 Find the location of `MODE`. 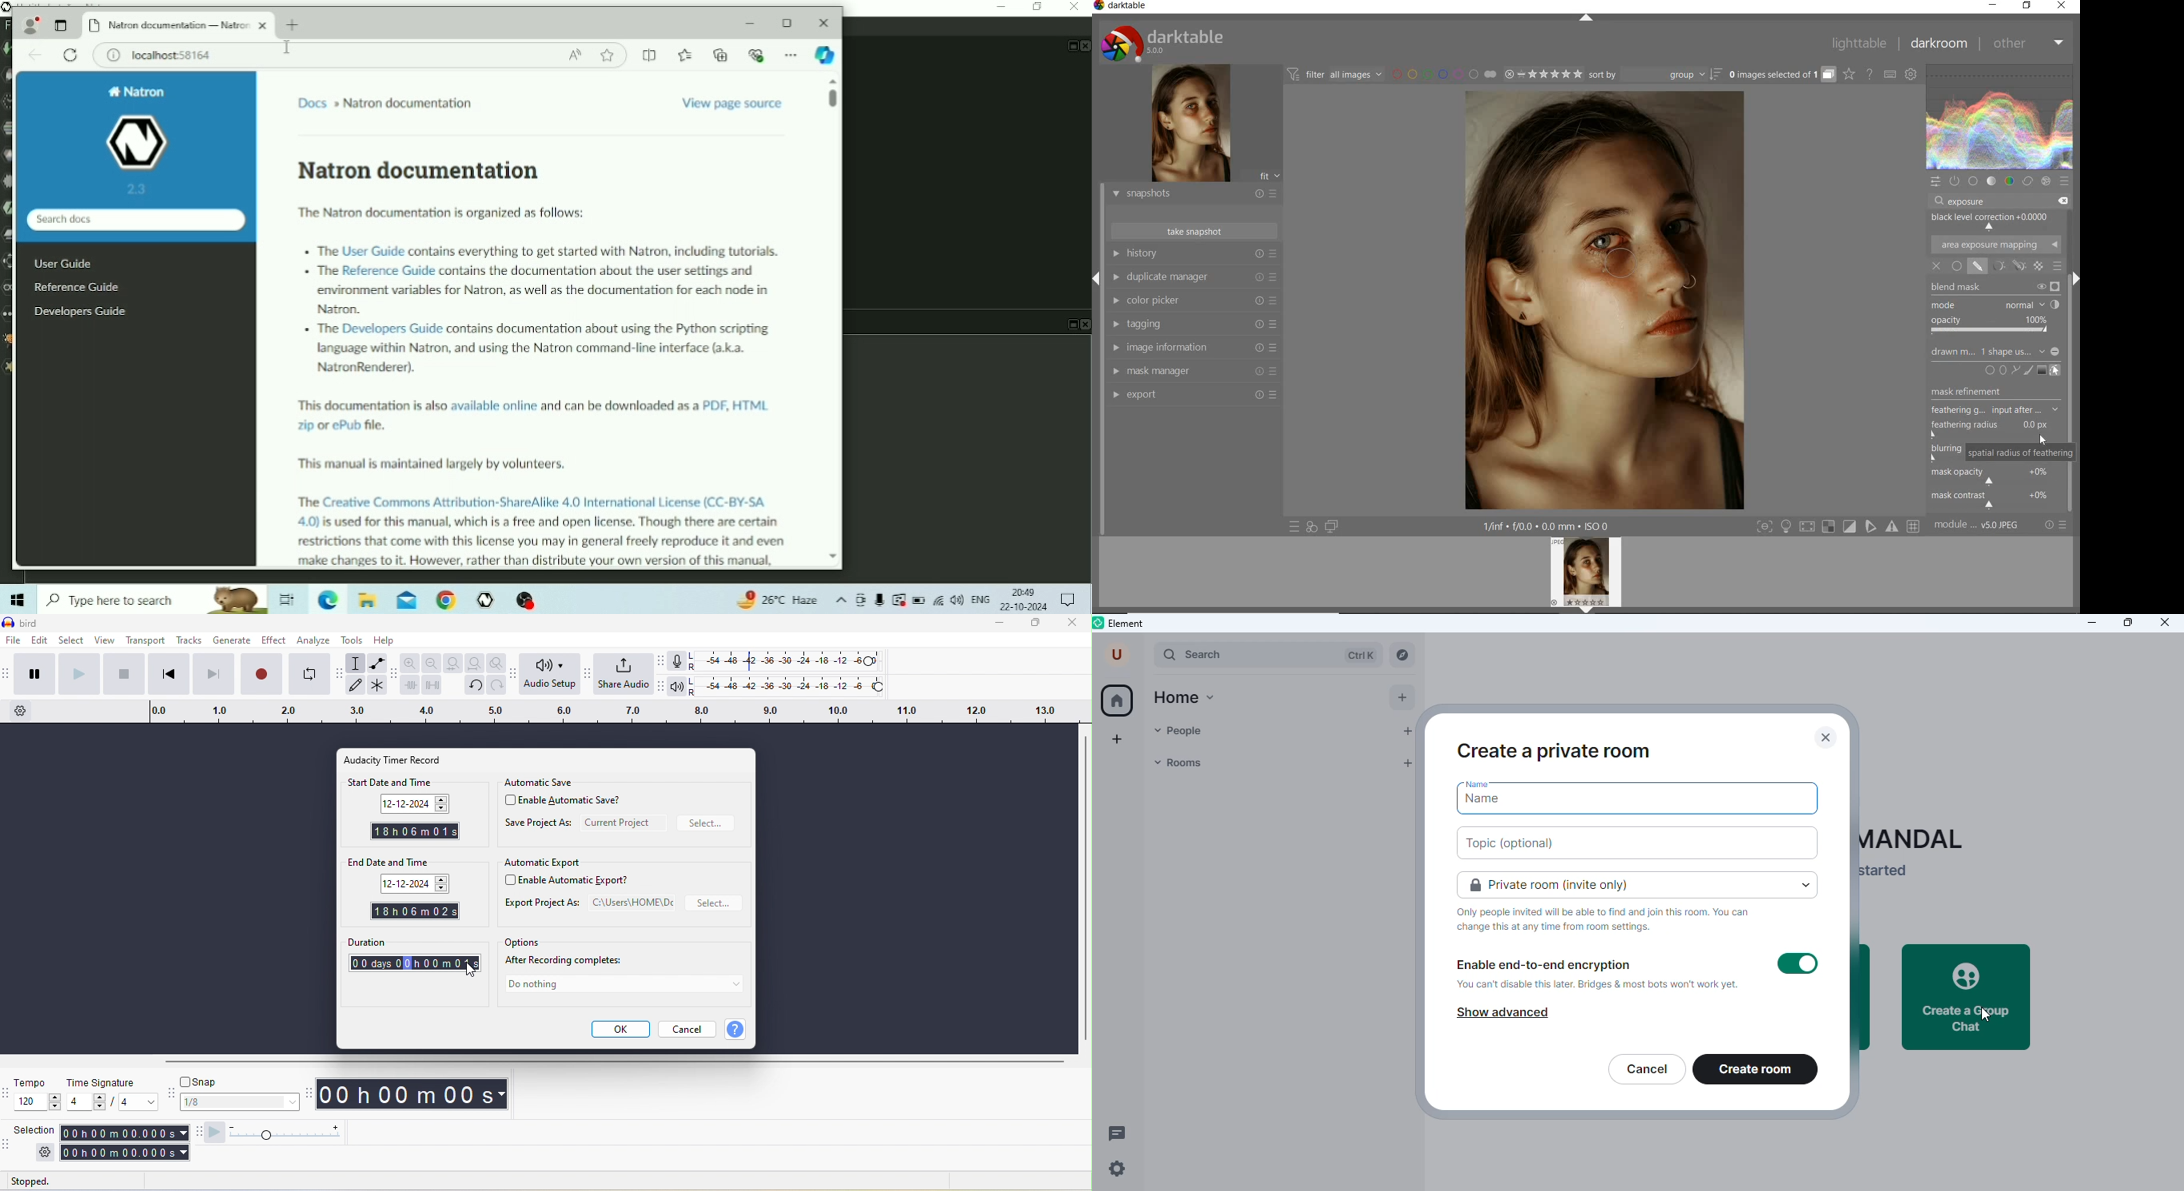

MODE is located at coordinates (1995, 306).